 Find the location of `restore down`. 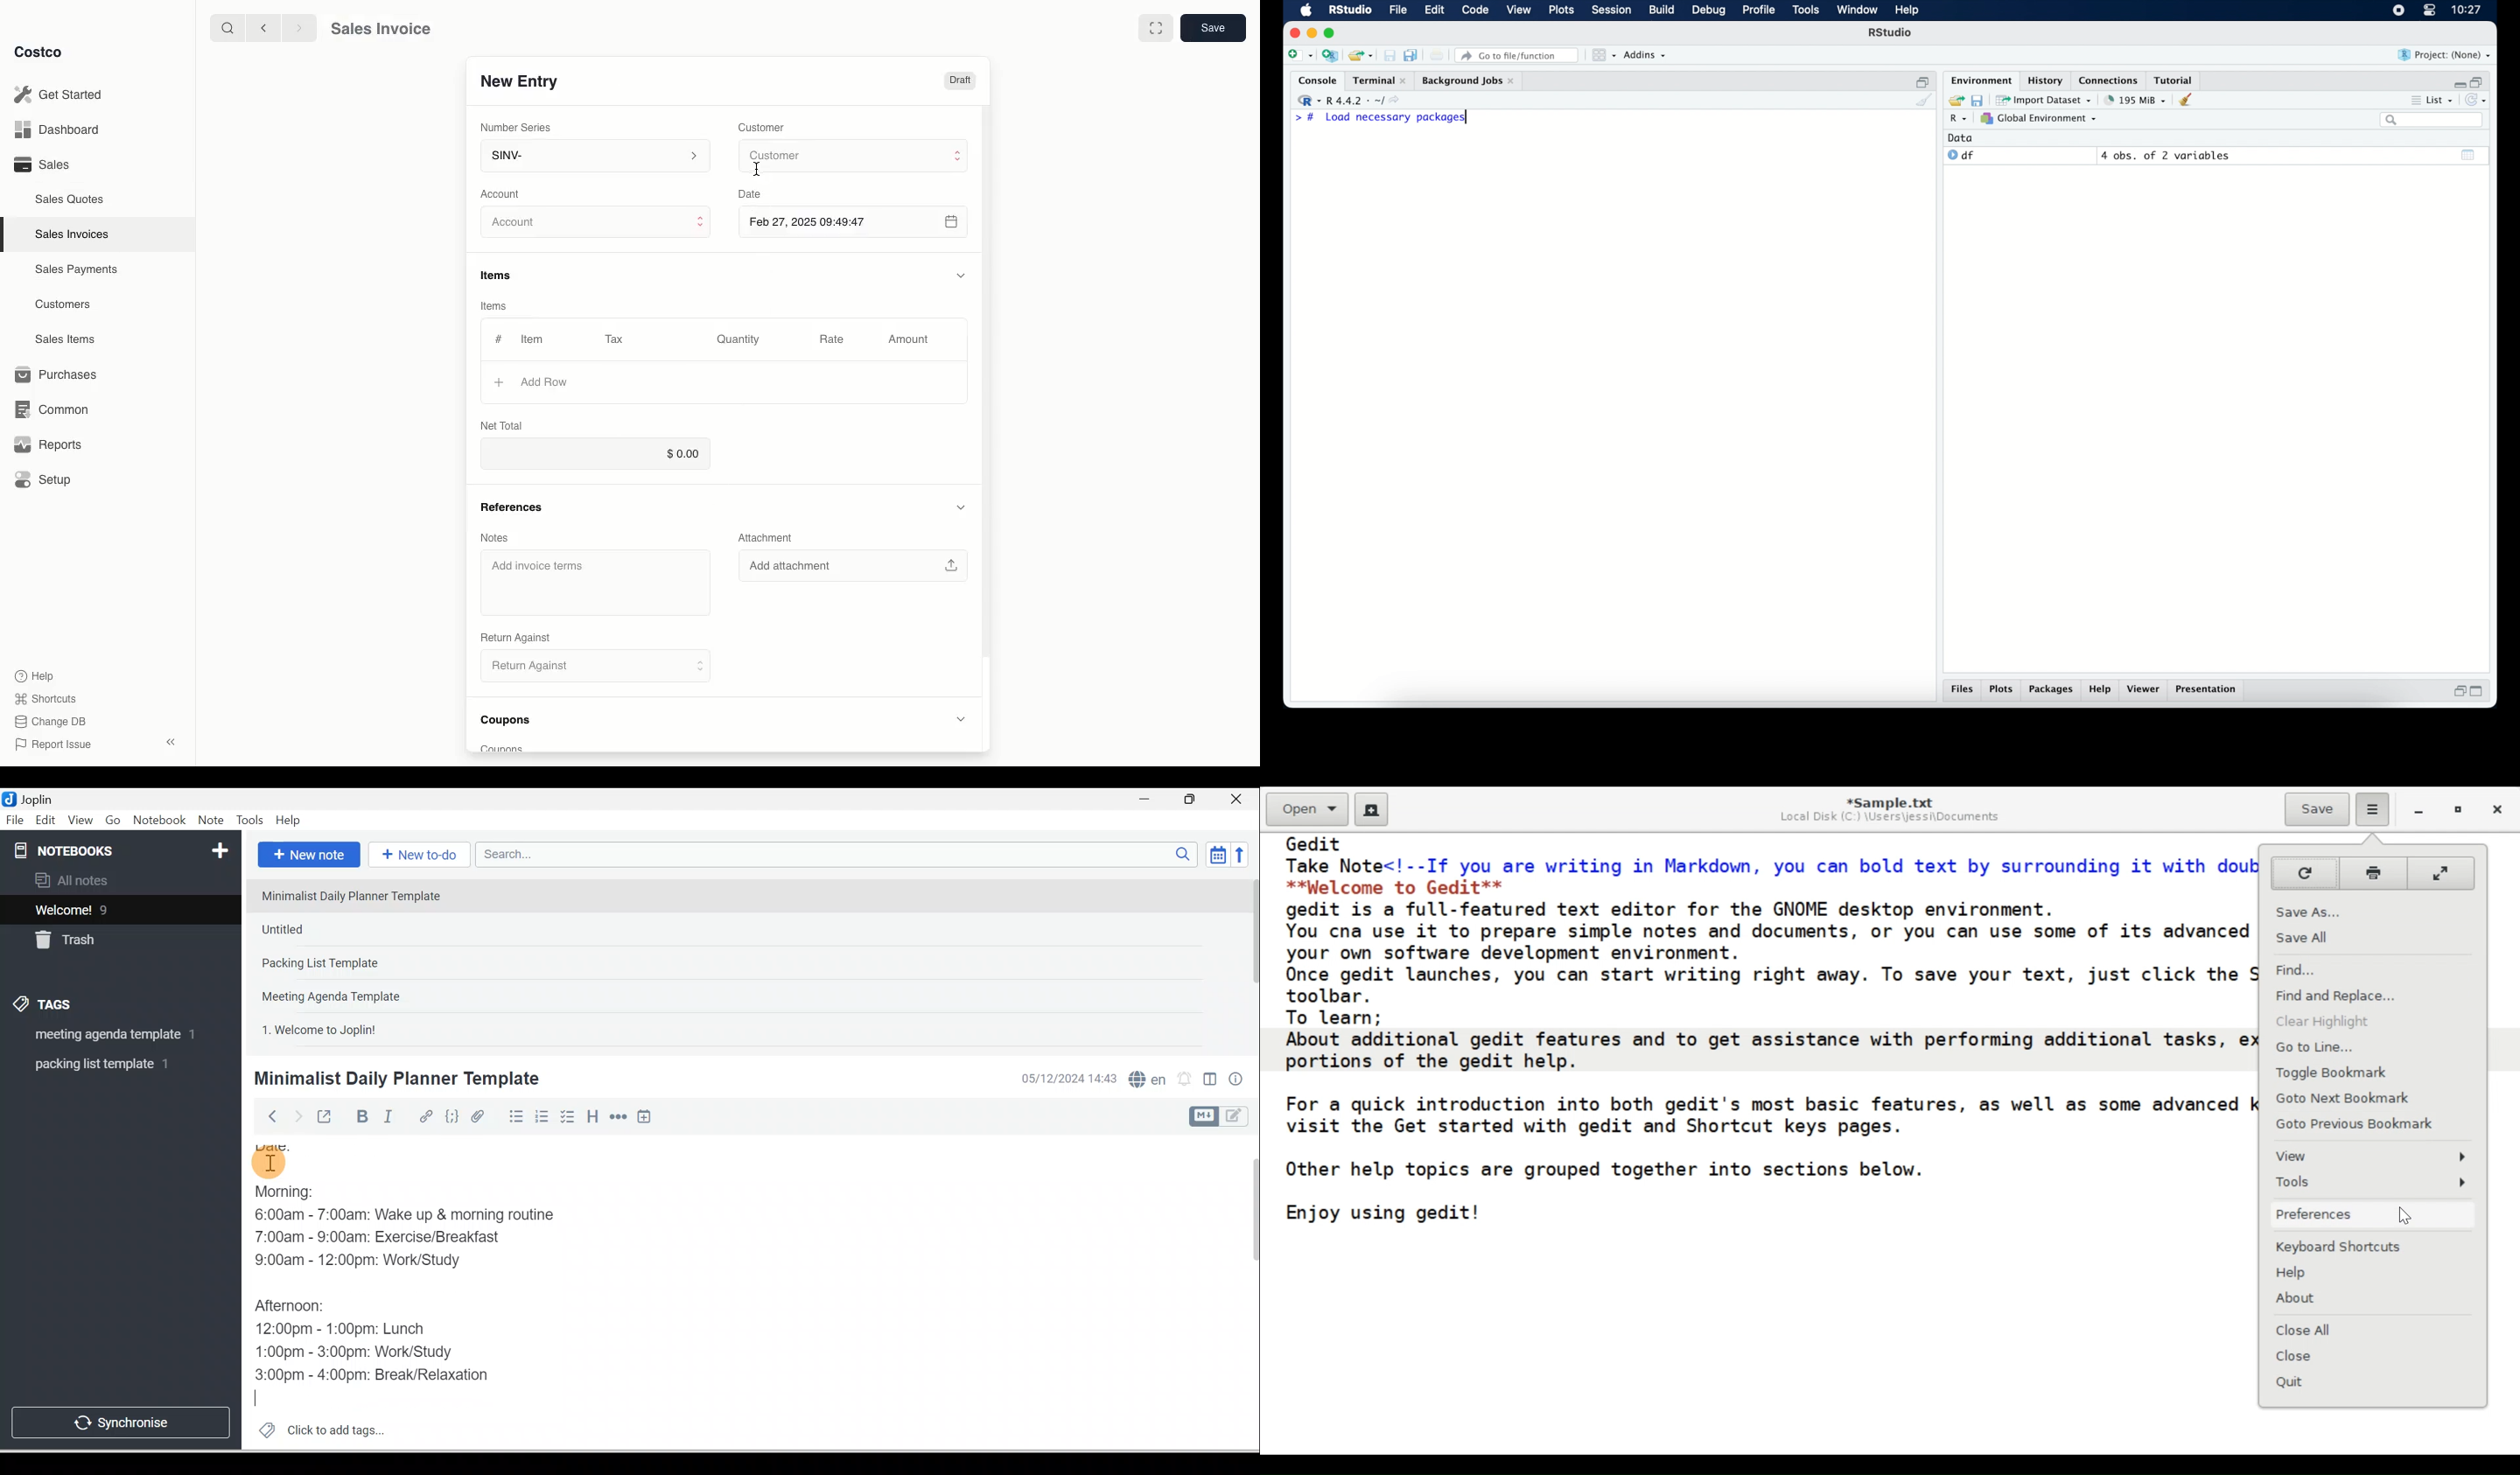

restore down is located at coordinates (2479, 81).